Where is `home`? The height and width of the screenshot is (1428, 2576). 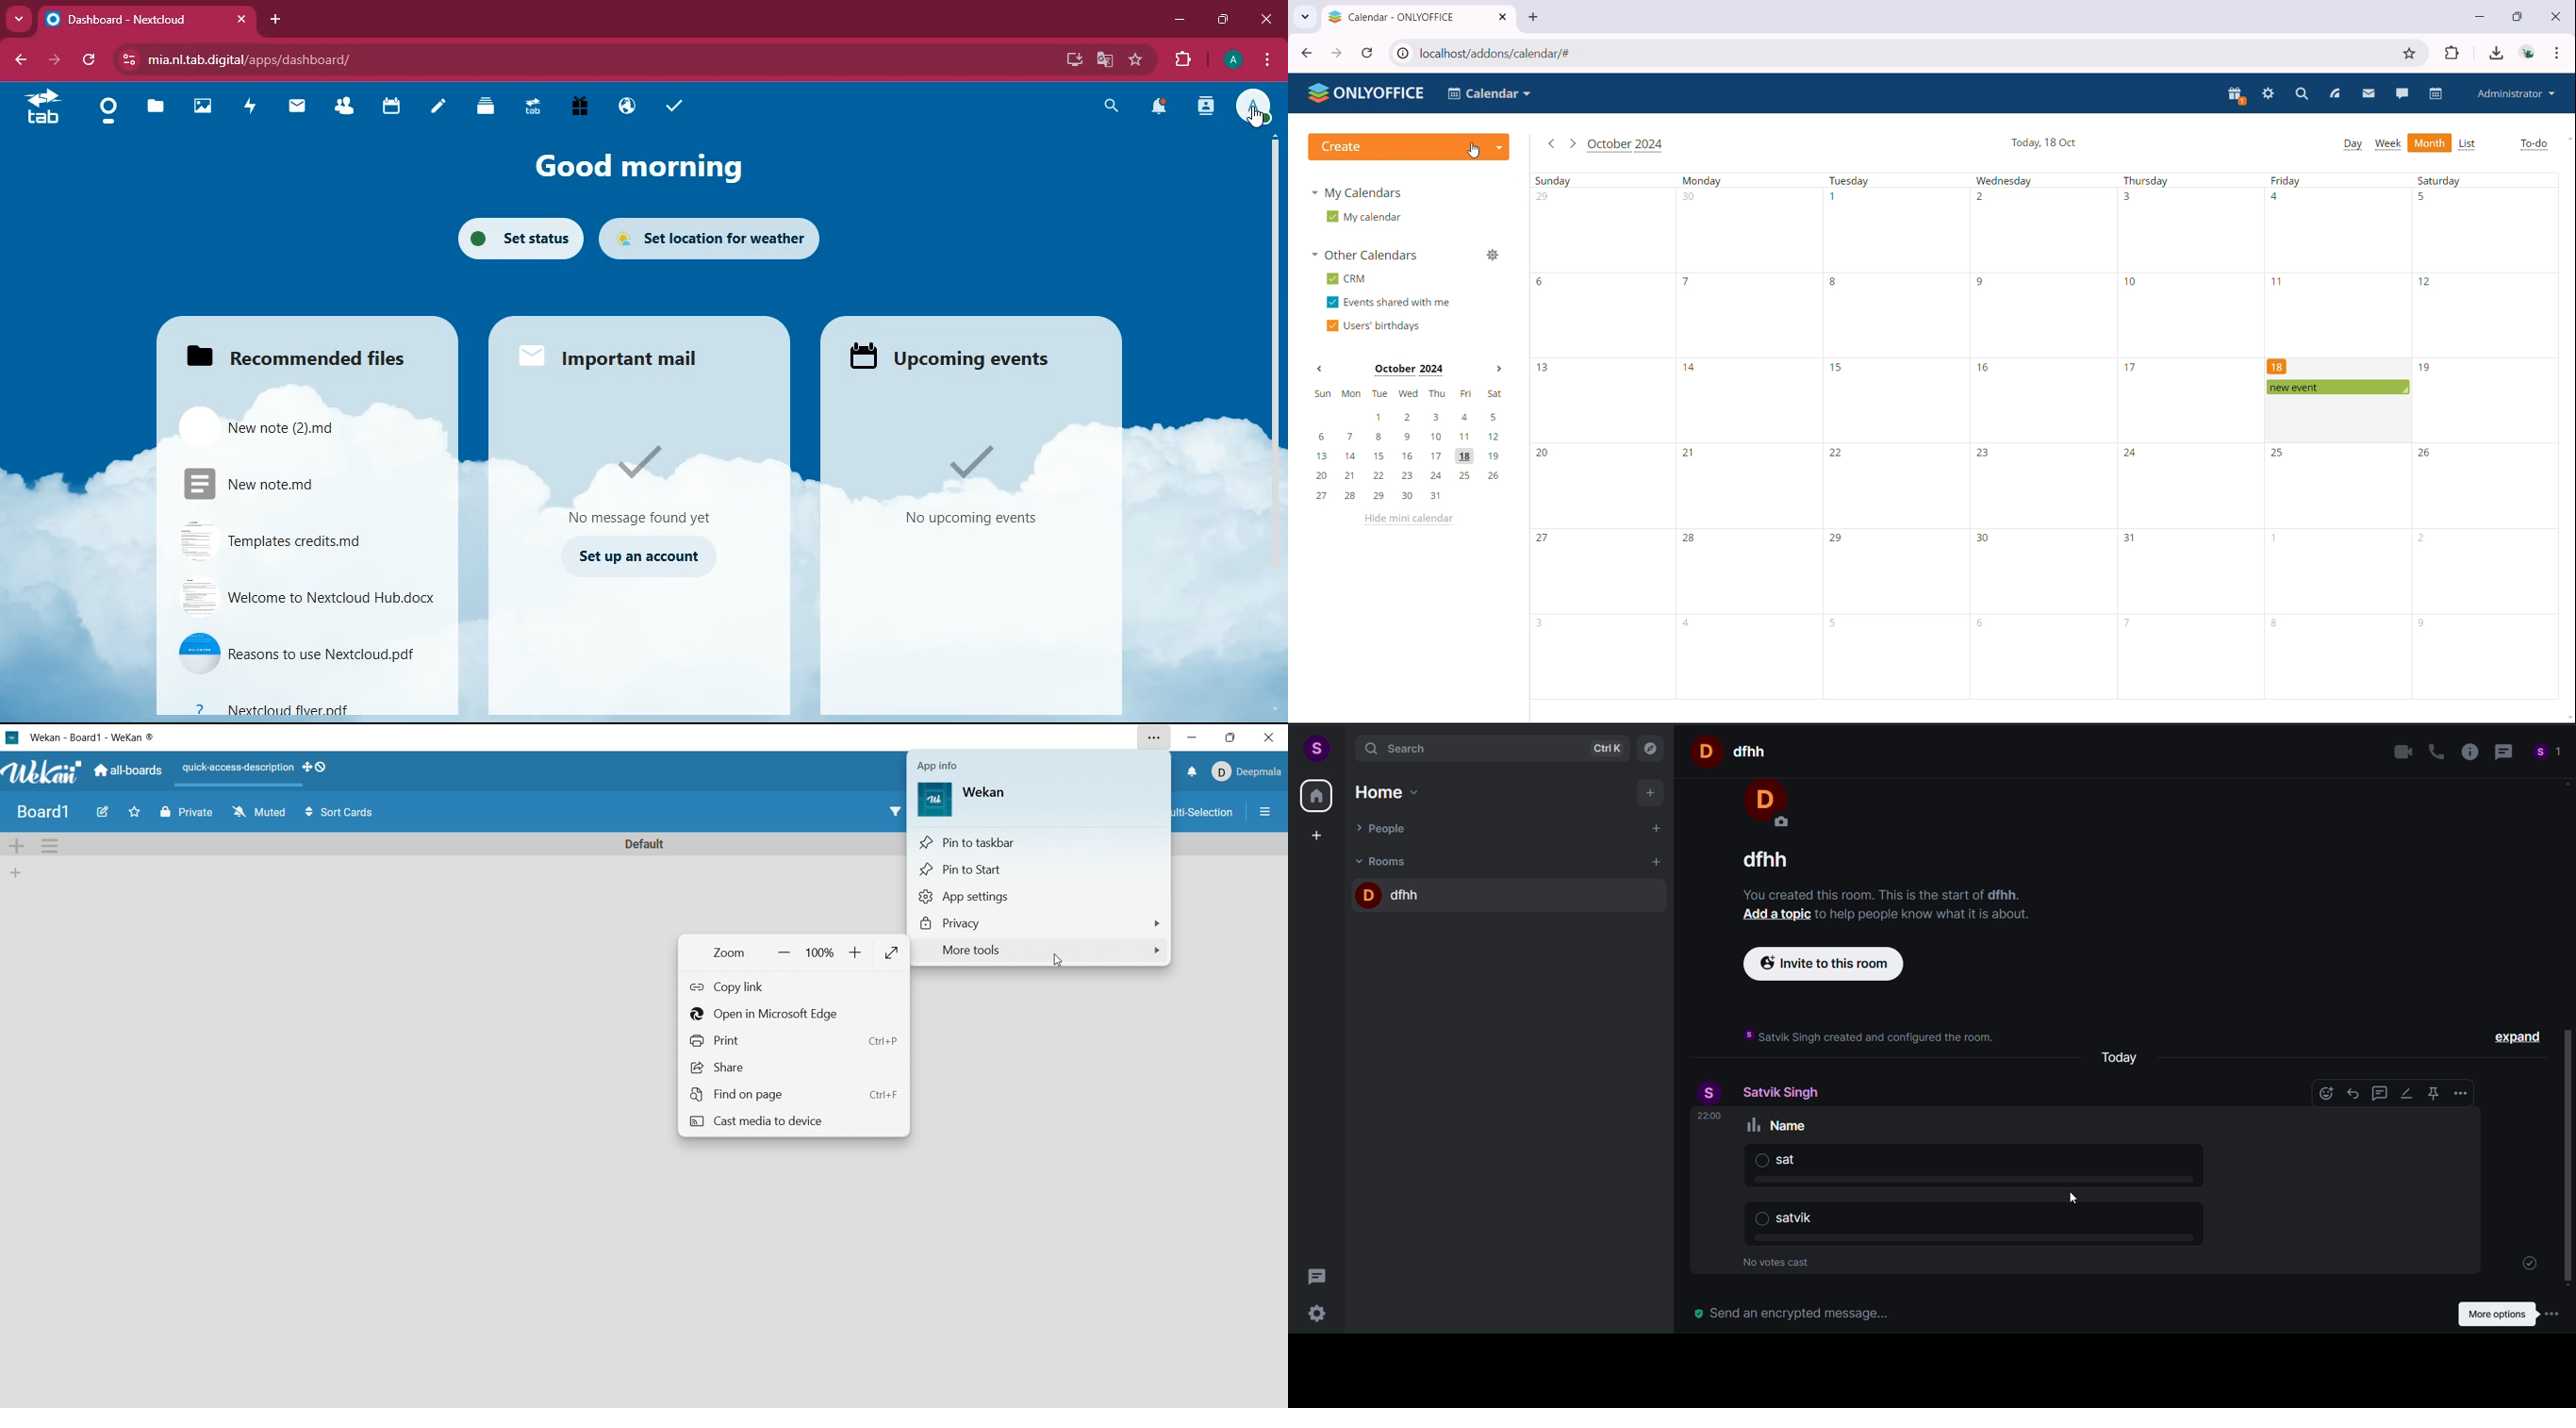 home is located at coordinates (1316, 795).